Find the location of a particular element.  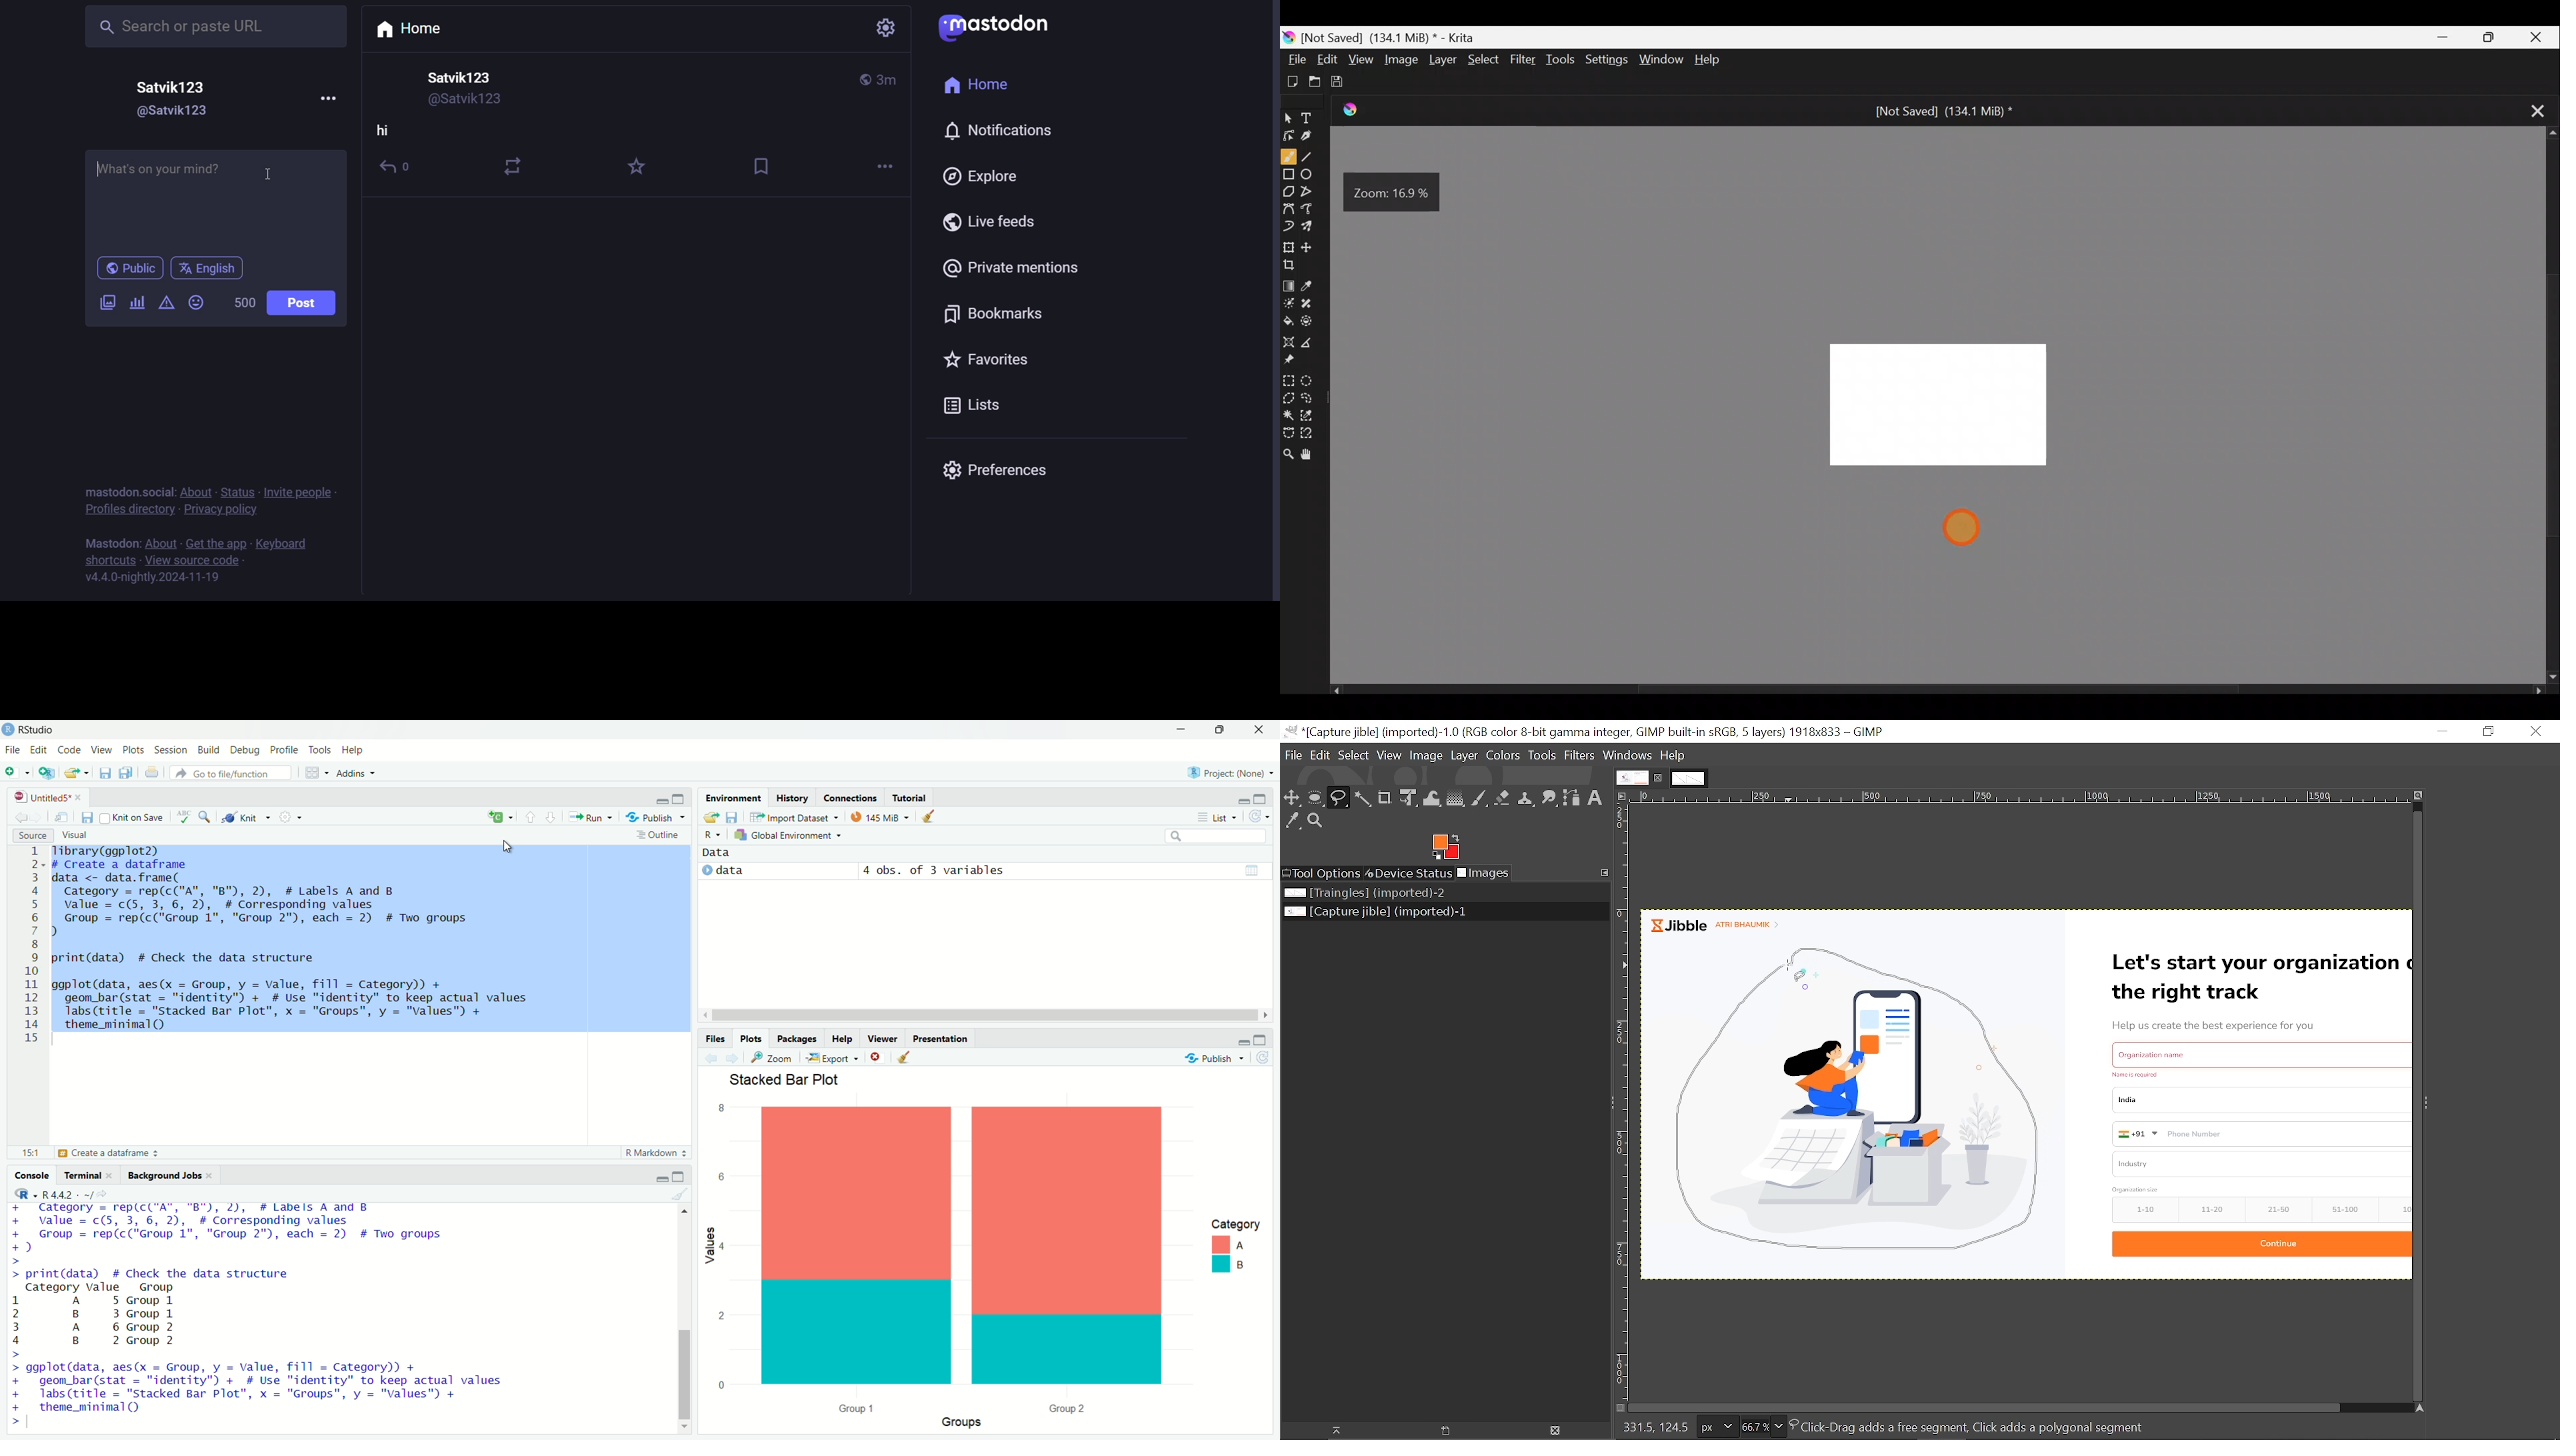

Tools is located at coordinates (1563, 60).